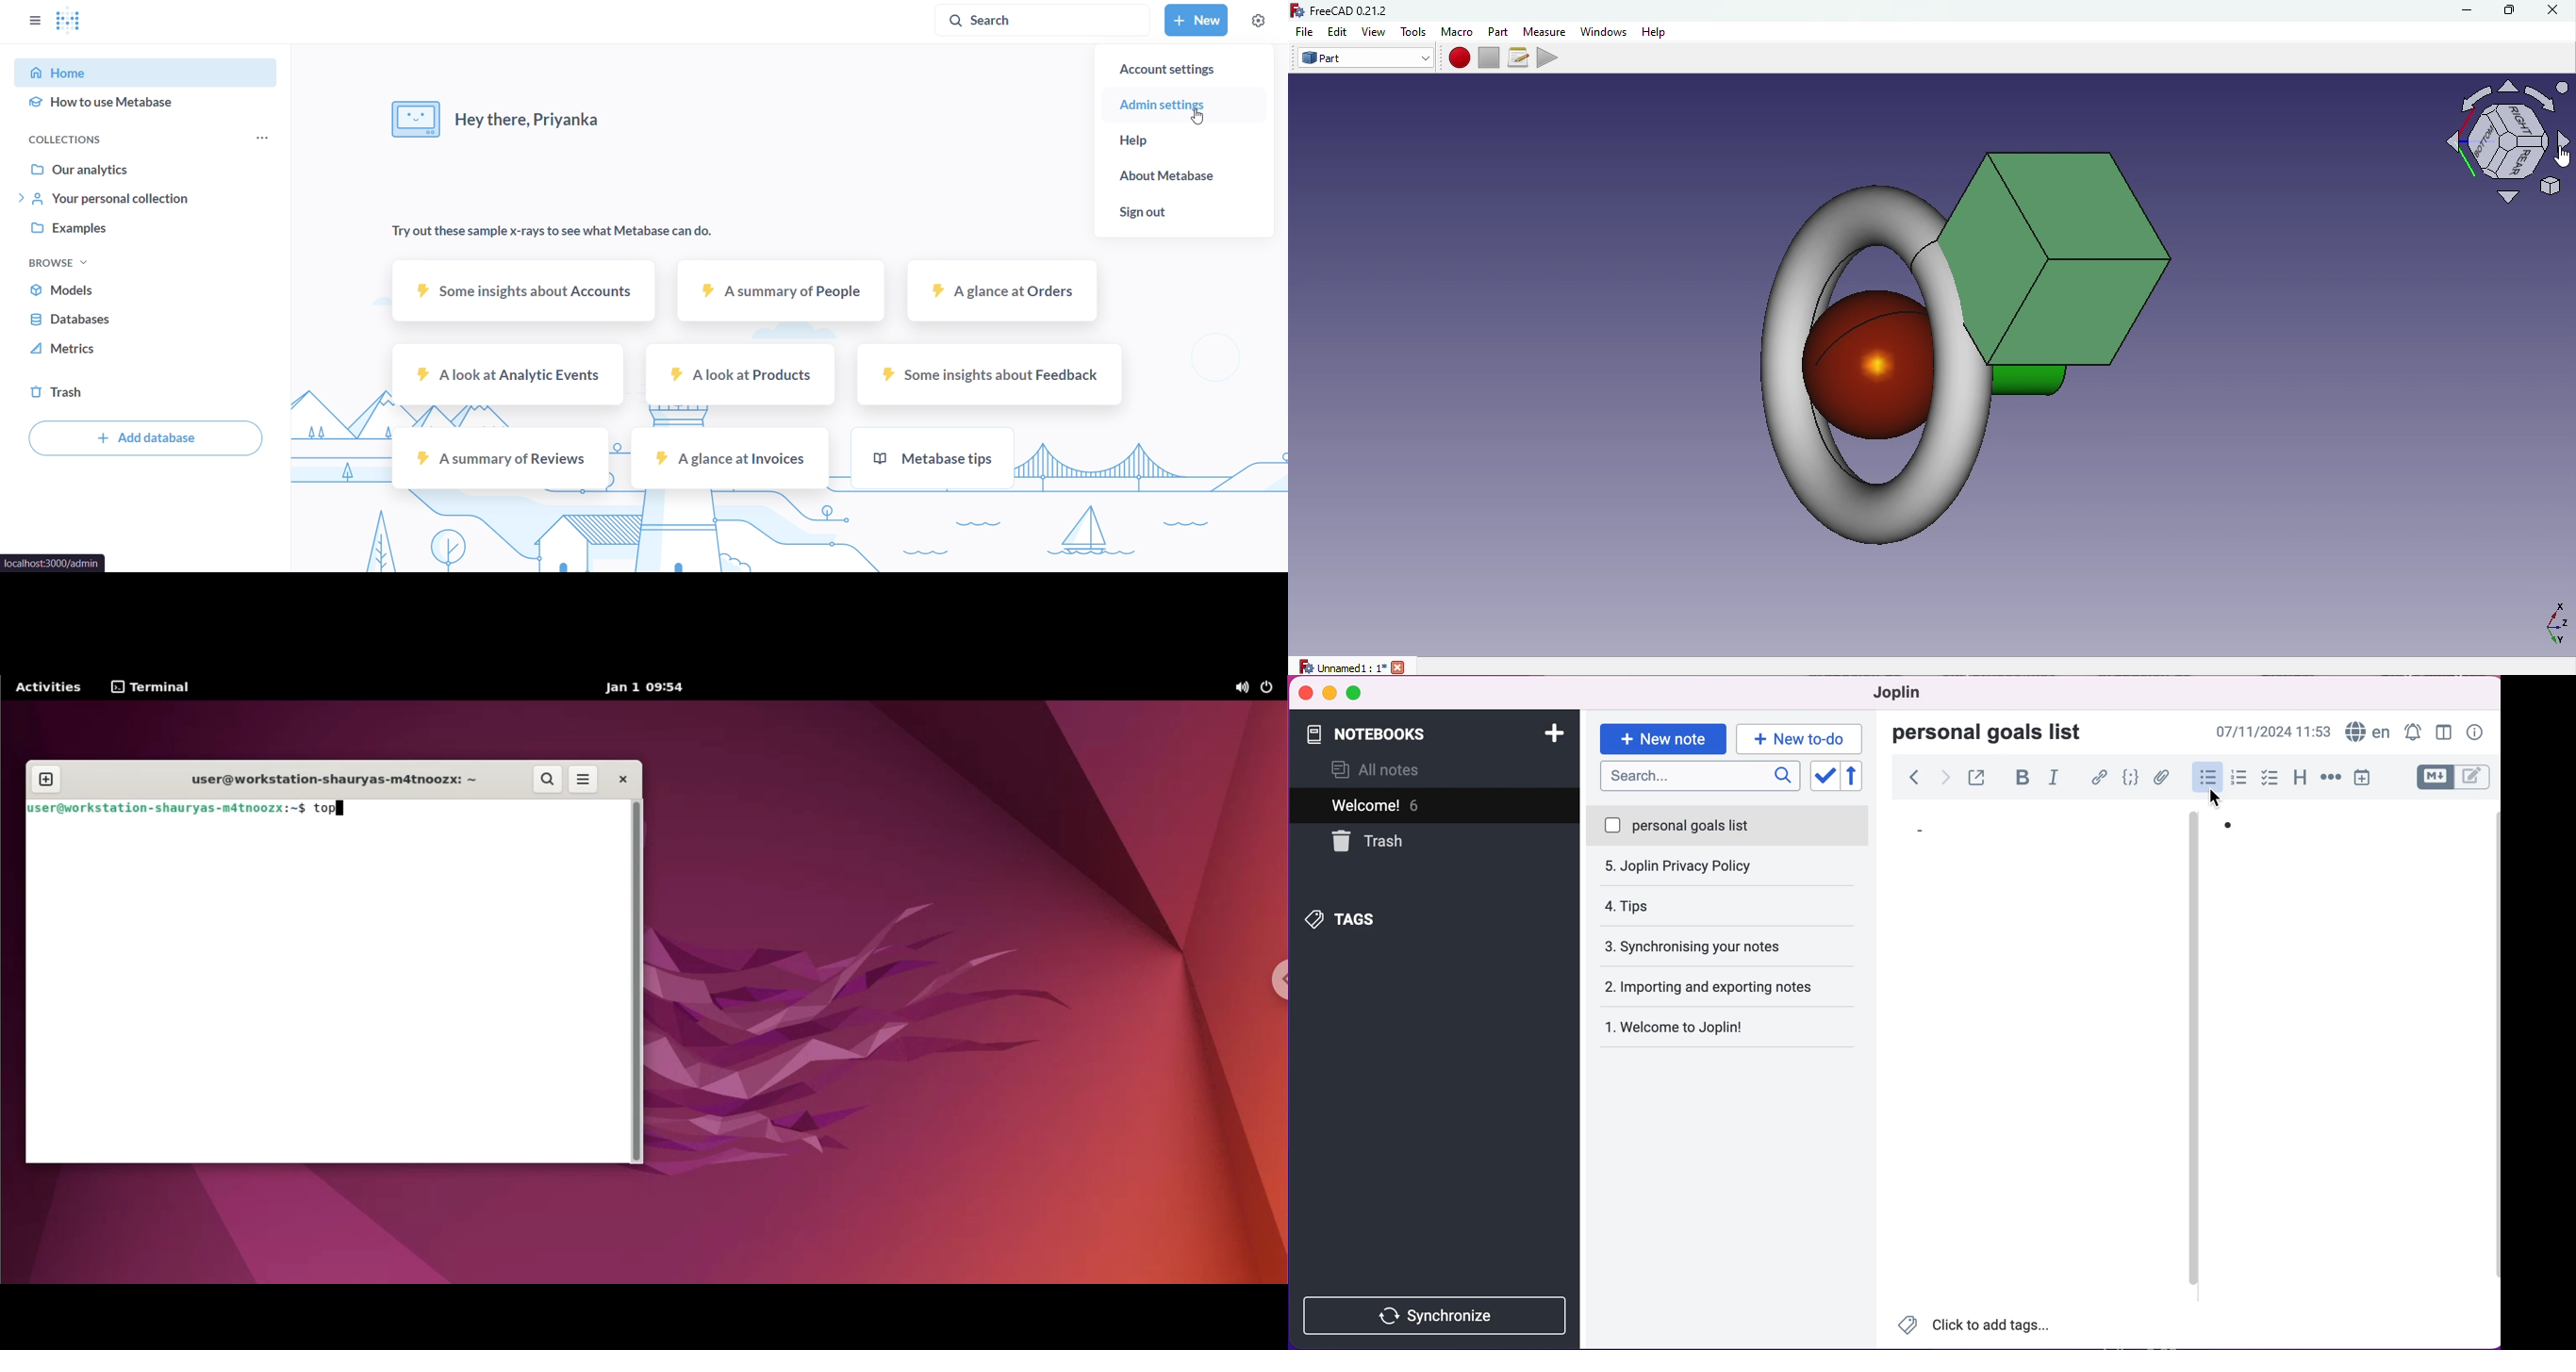 Image resolution: width=2576 pixels, height=1372 pixels. Describe the element at coordinates (1914, 779) in the screenshot. I see `back` at that location.